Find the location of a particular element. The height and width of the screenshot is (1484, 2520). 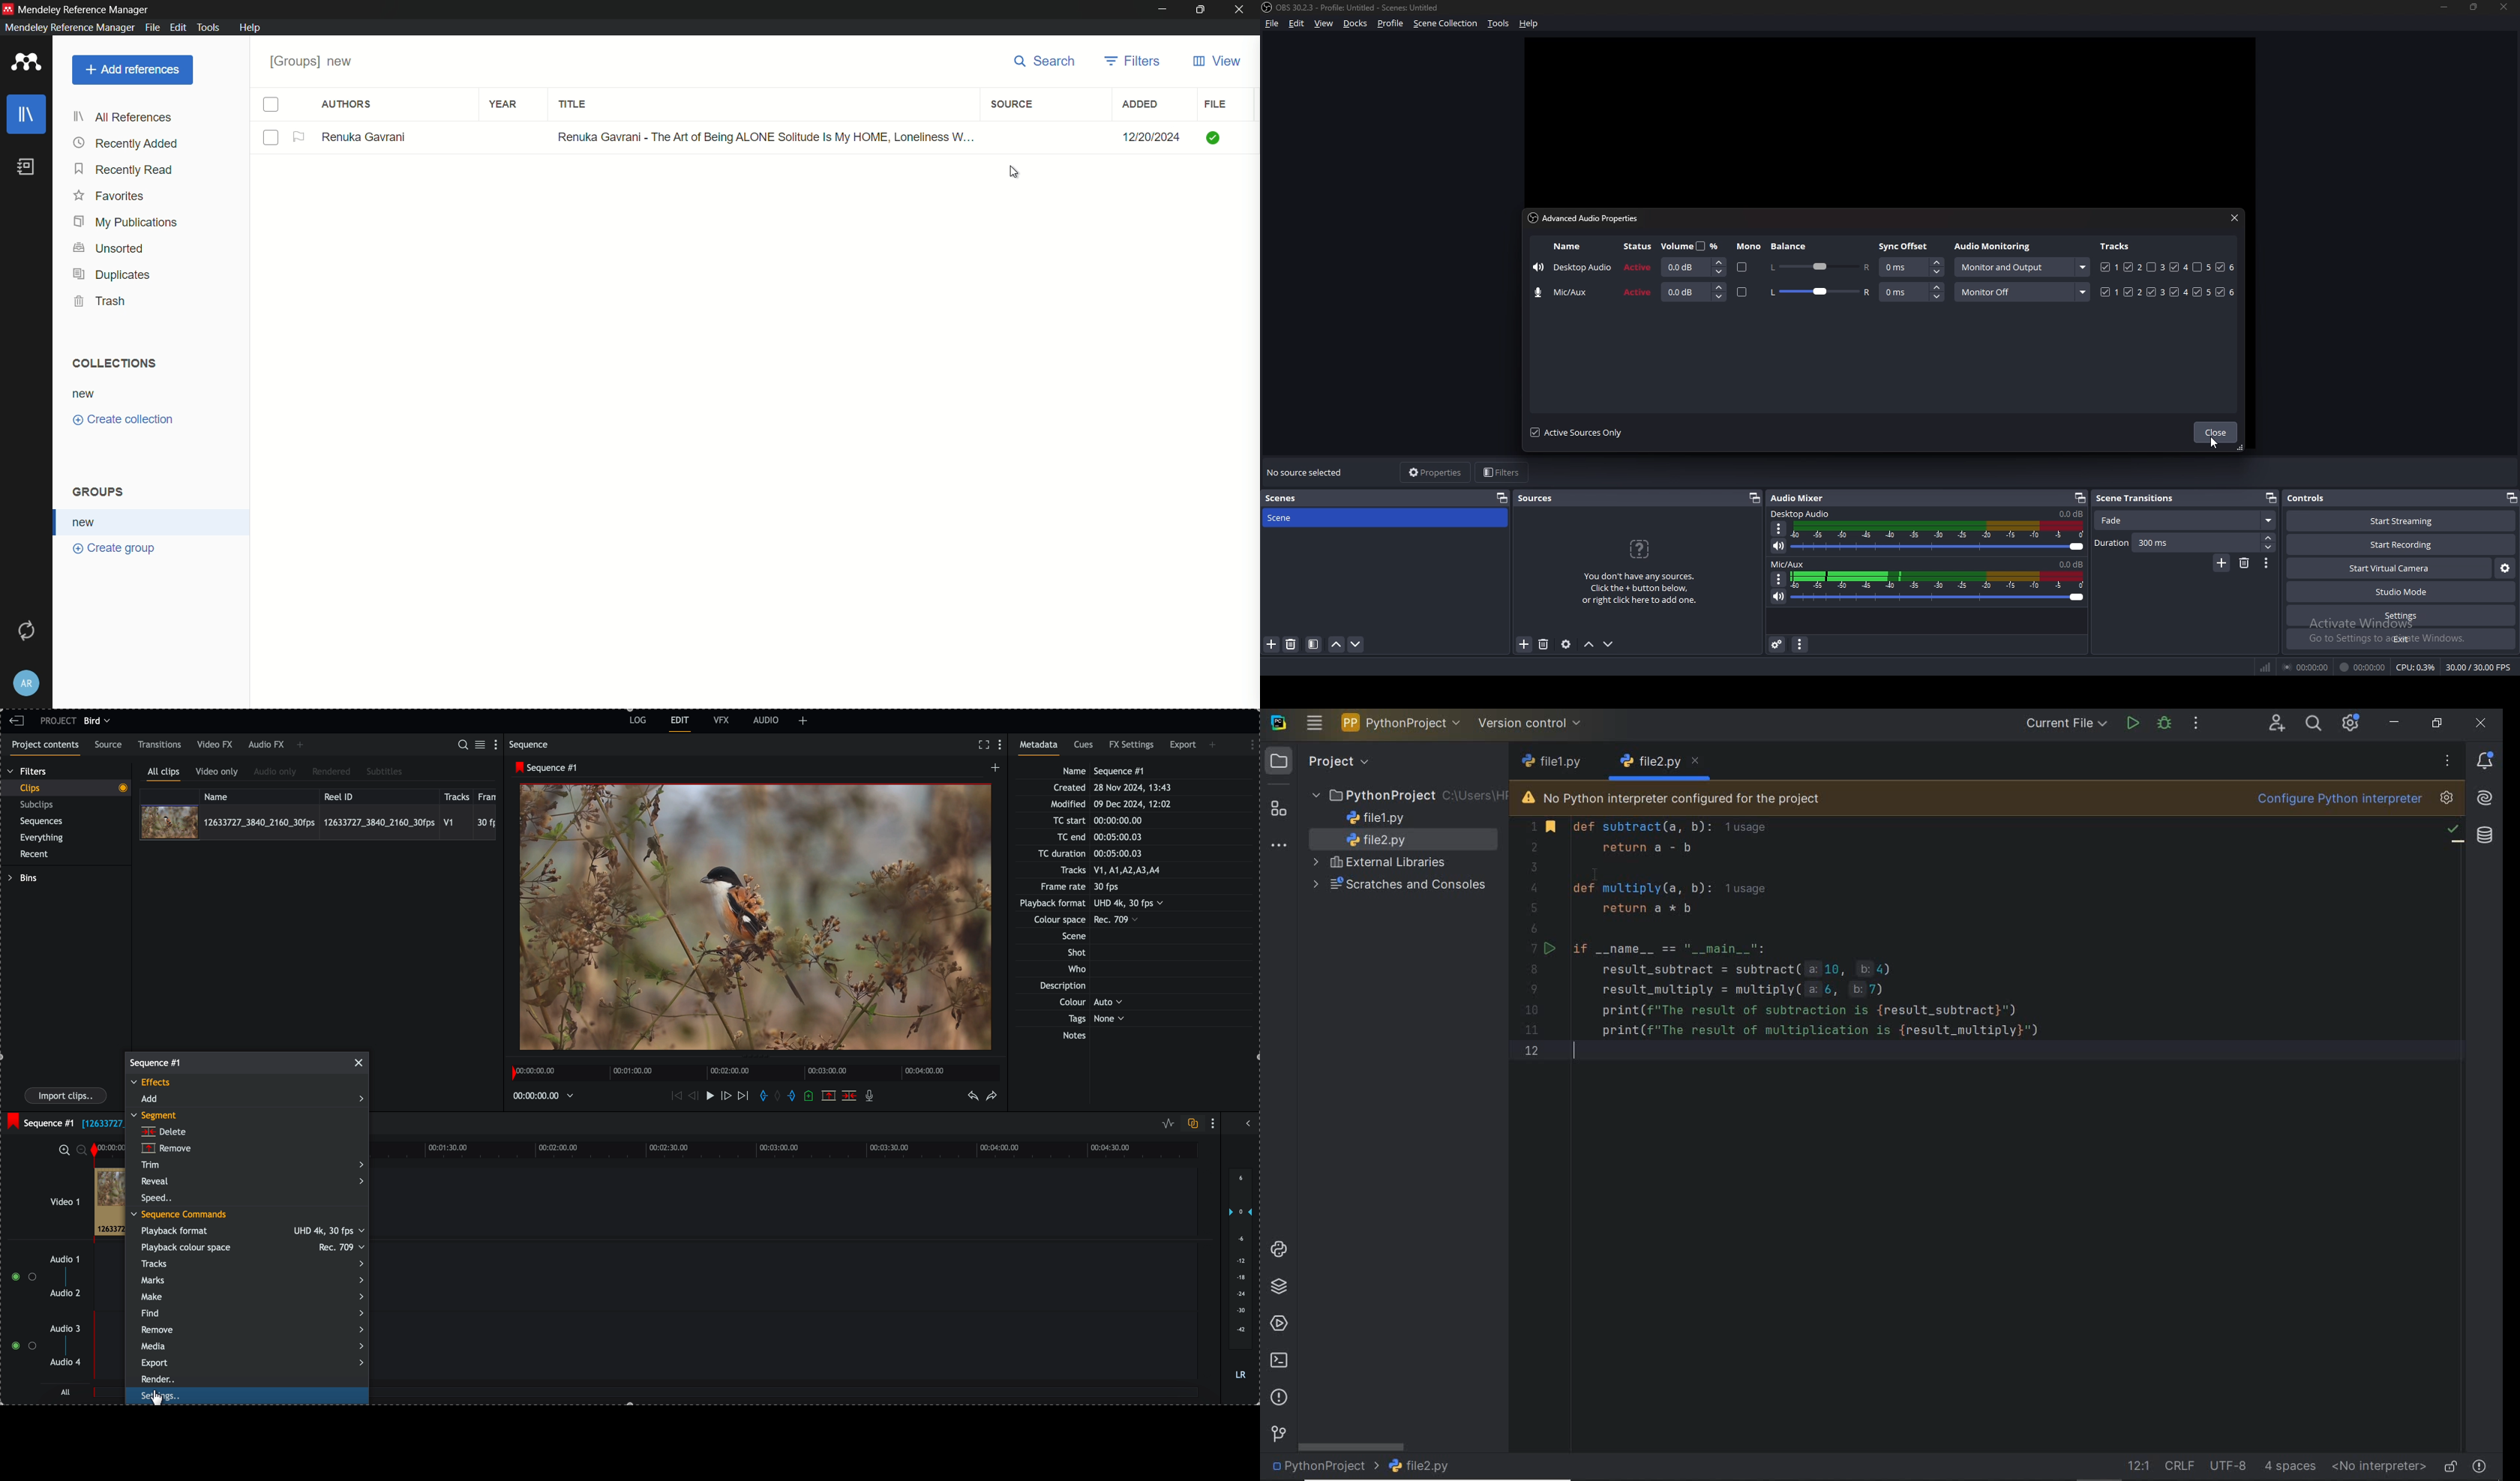

reel ID is located at coordinates (378, 795).